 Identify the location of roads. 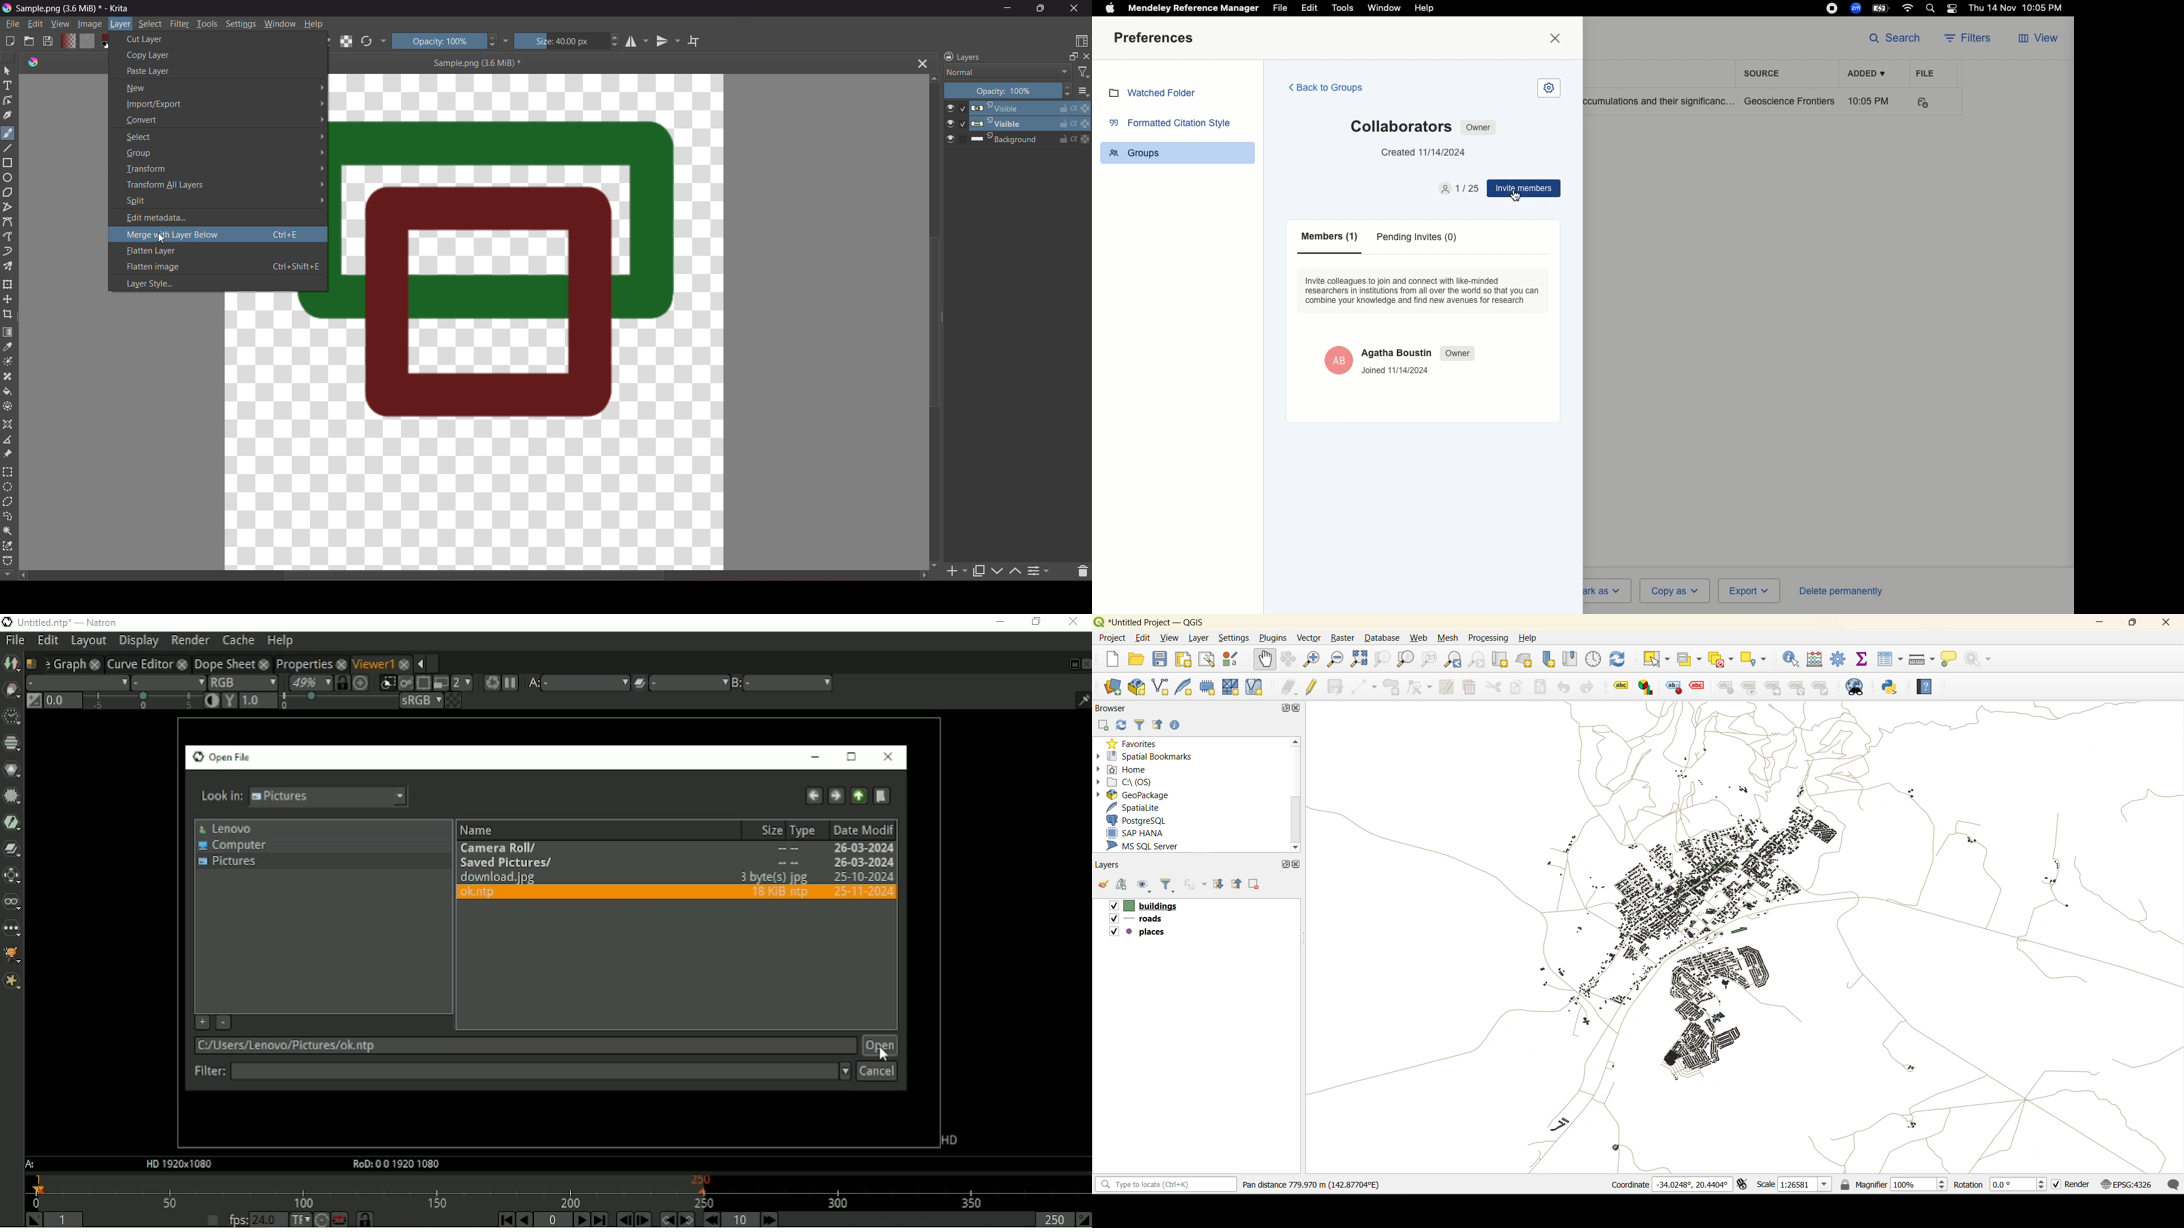
(1139, 921).